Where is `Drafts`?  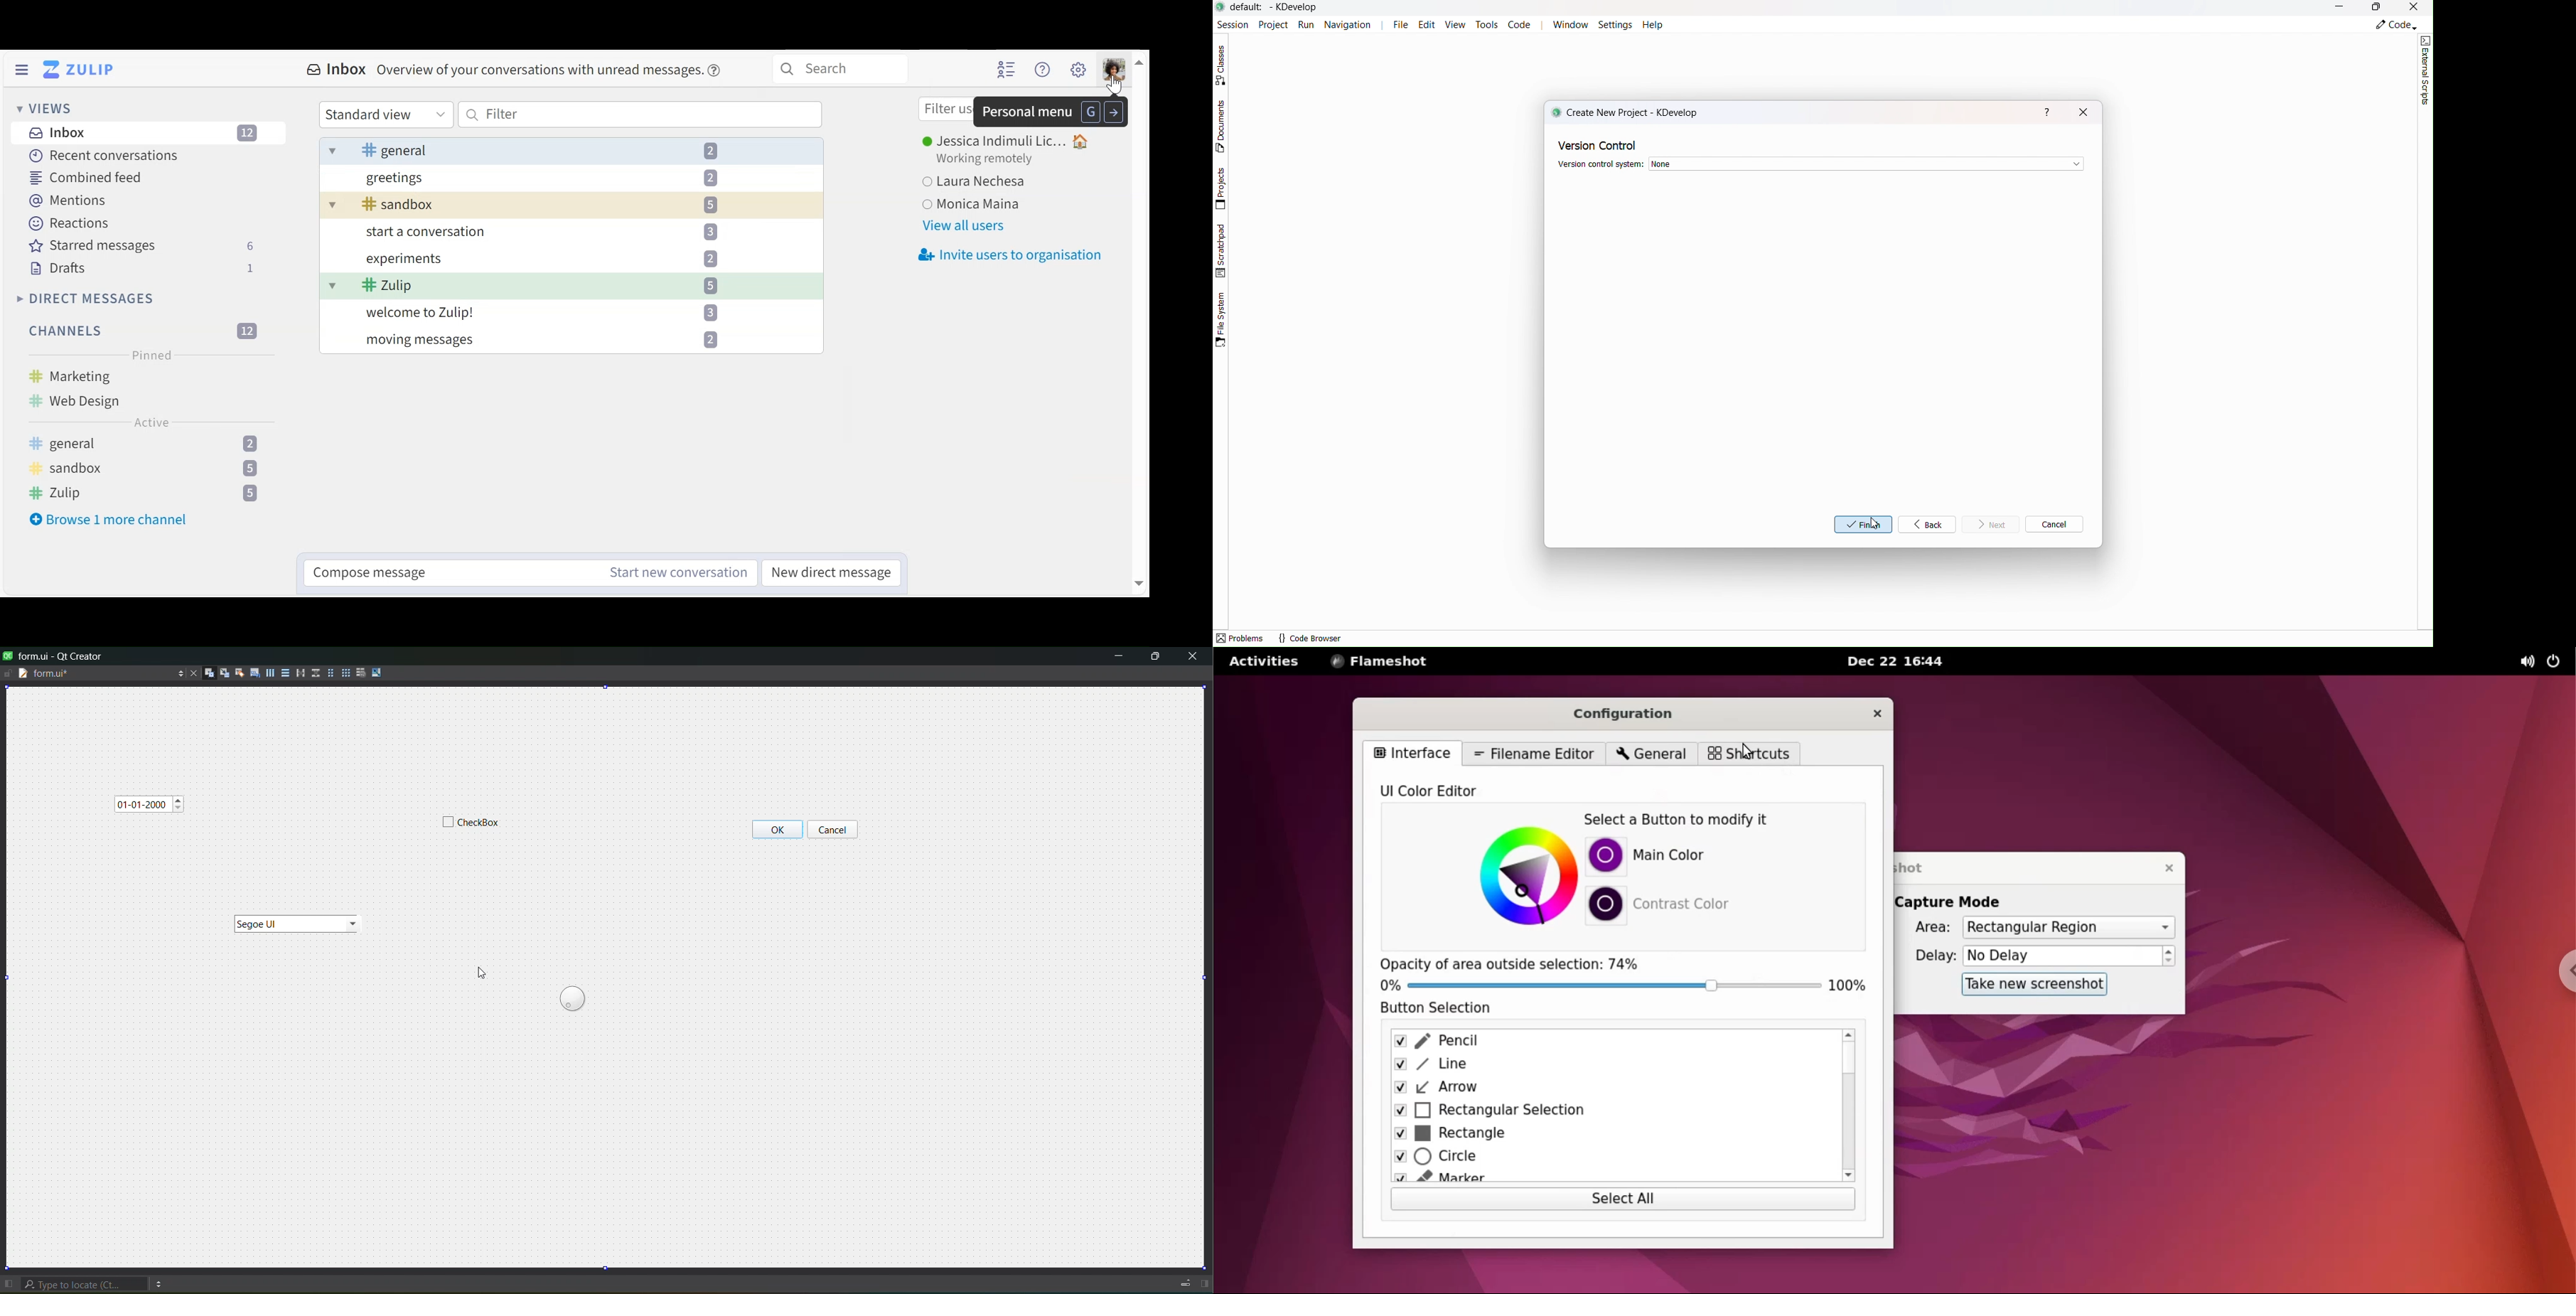
Drafts is located at coordinates (140, 268).